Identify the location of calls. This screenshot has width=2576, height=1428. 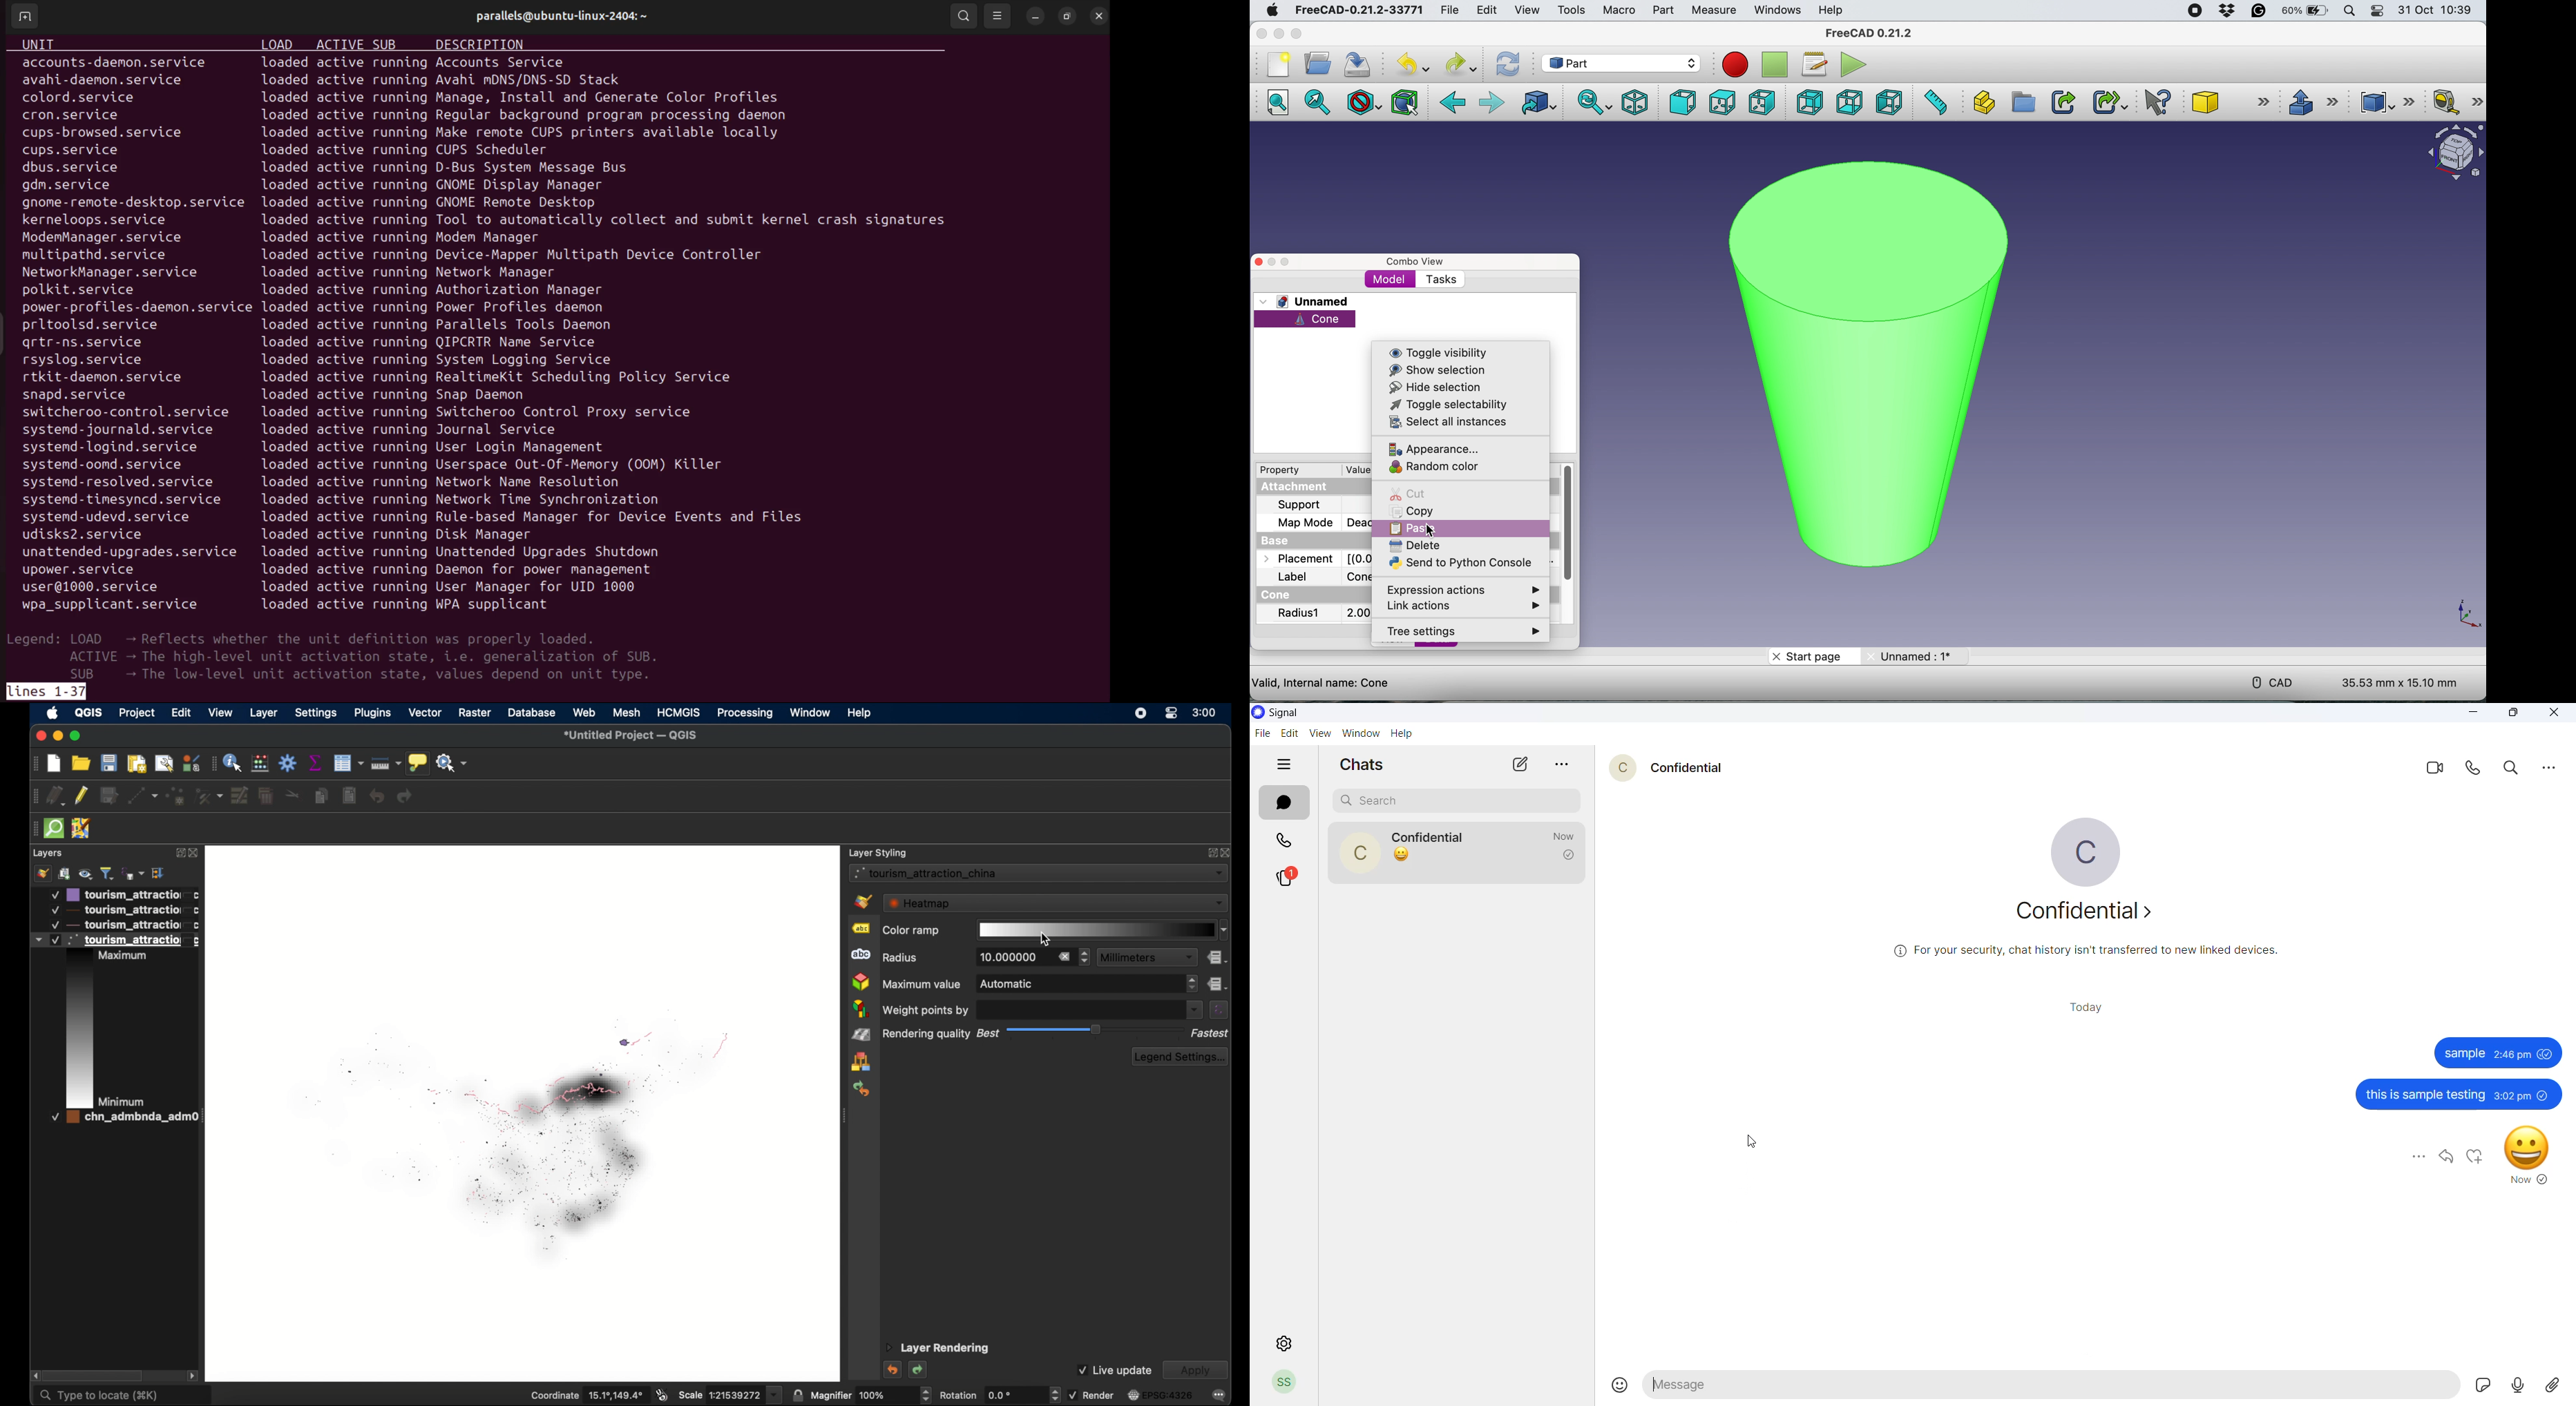
(1282, 842).